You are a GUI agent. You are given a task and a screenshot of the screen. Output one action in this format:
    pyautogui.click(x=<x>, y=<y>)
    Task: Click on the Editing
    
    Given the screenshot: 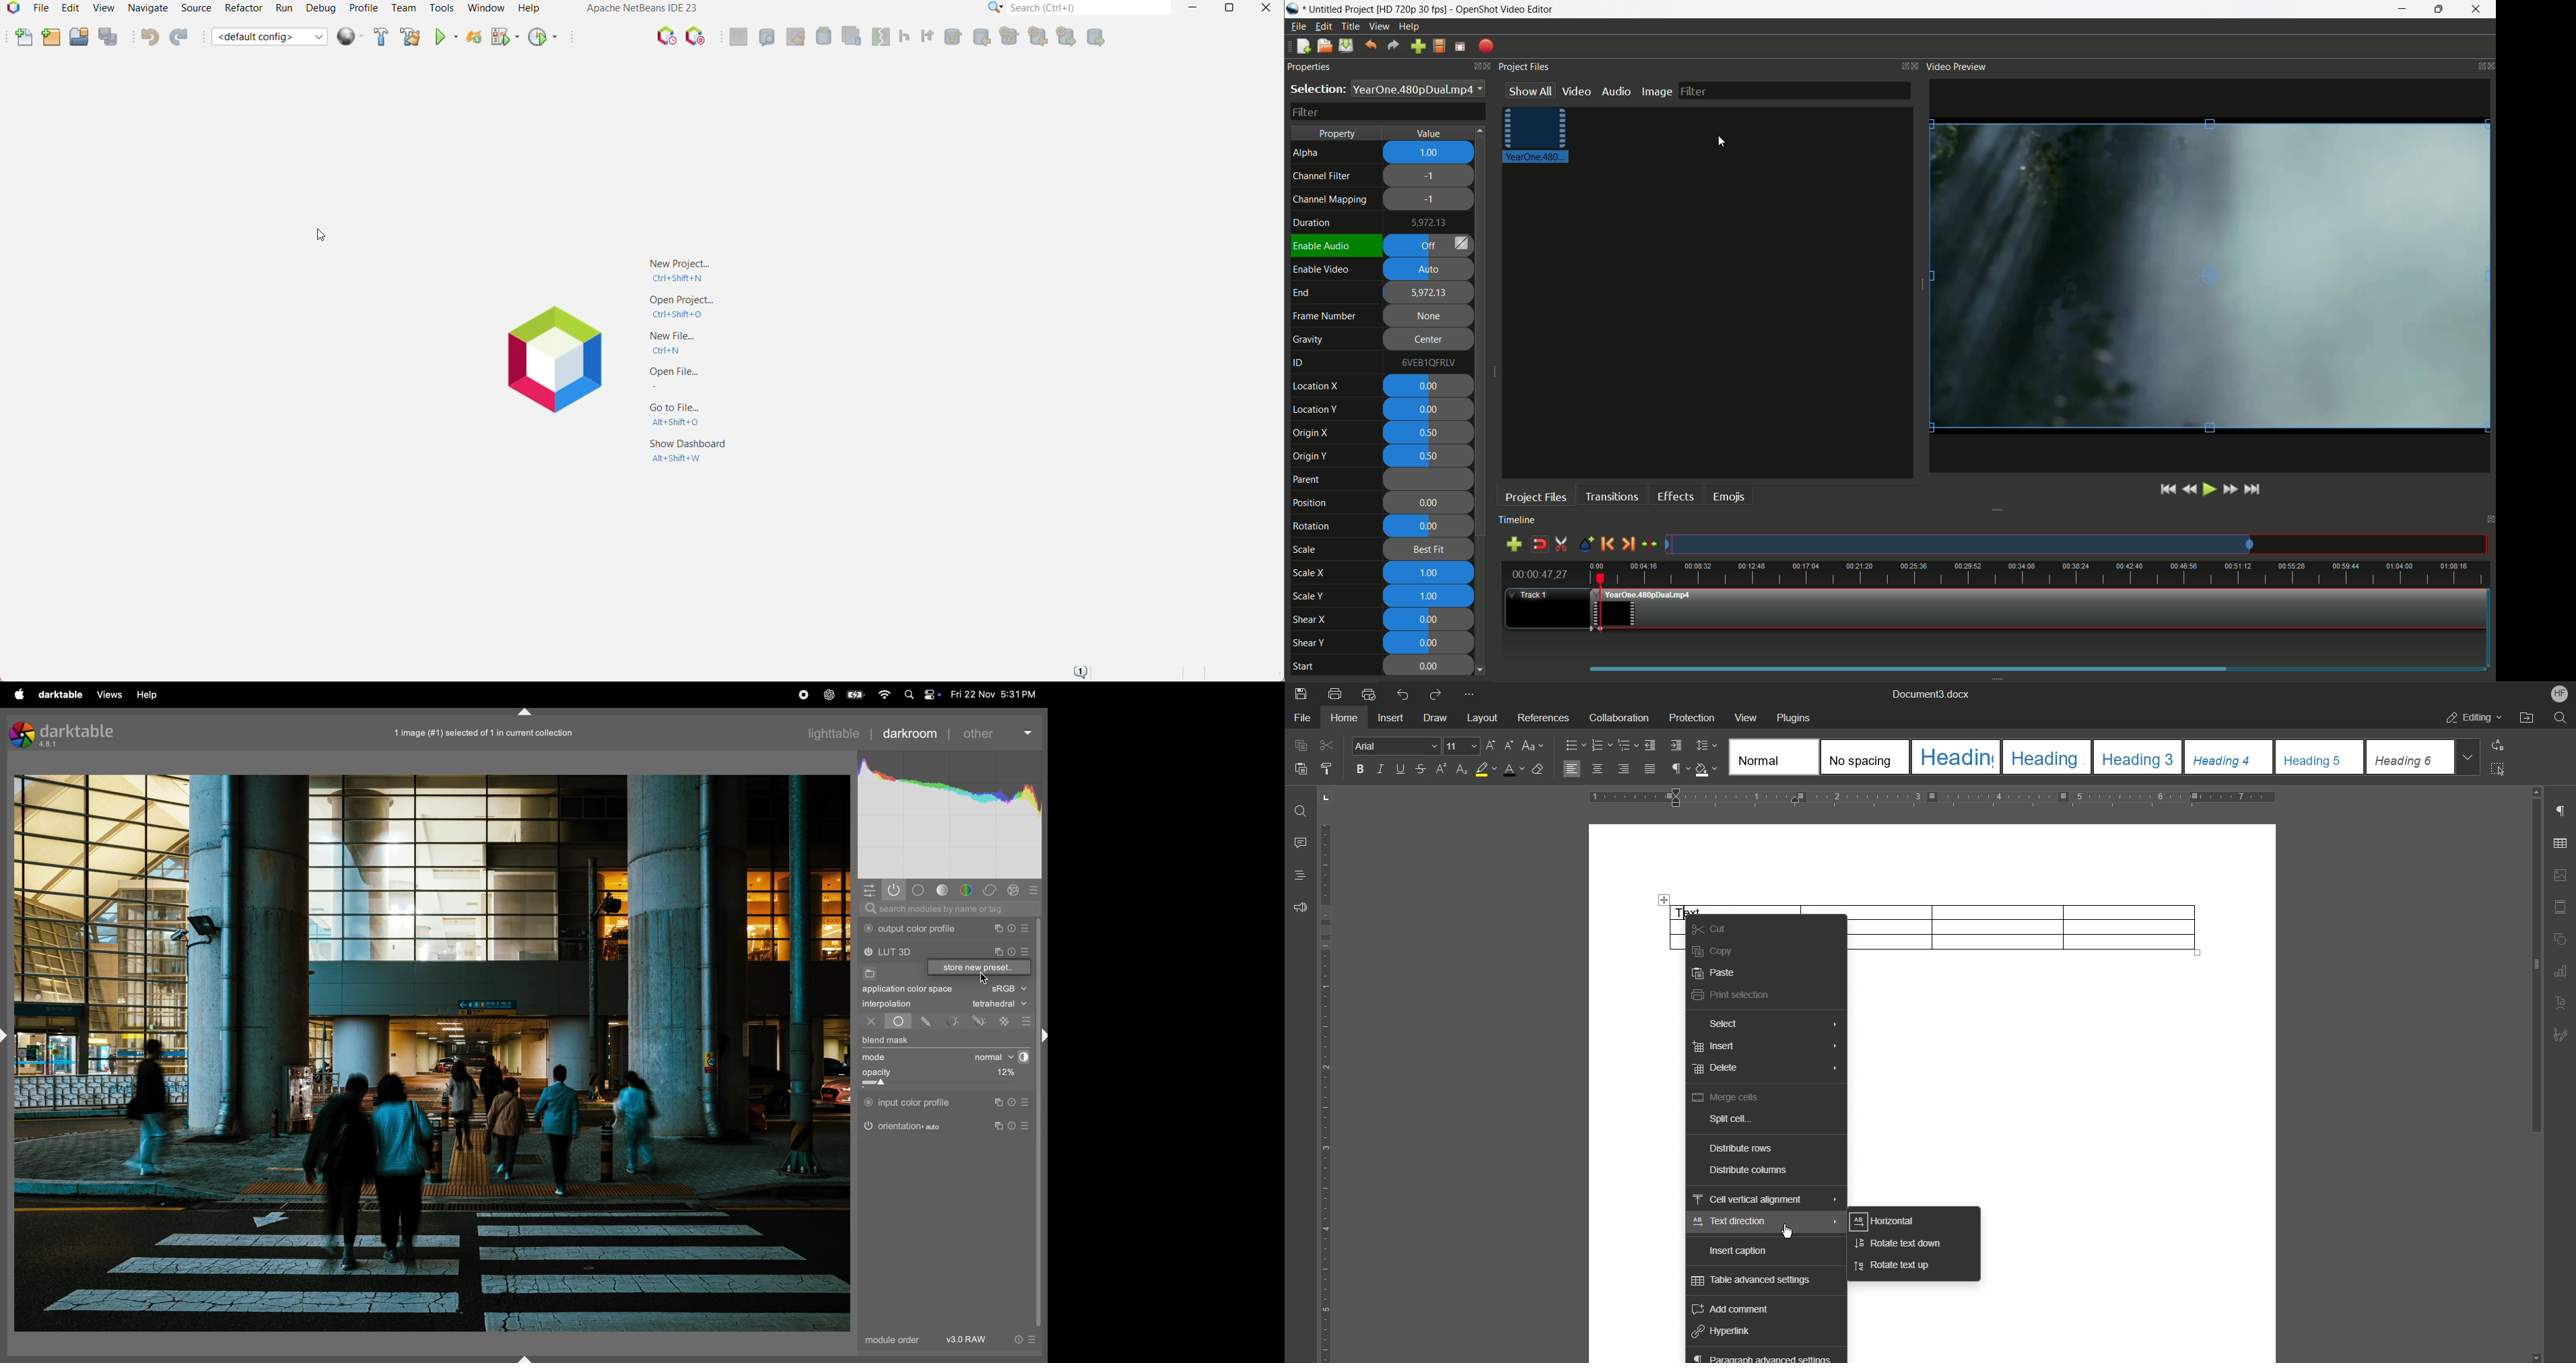 What is the action you would take?
    pyautogui.click(x=2471, y=717)
    